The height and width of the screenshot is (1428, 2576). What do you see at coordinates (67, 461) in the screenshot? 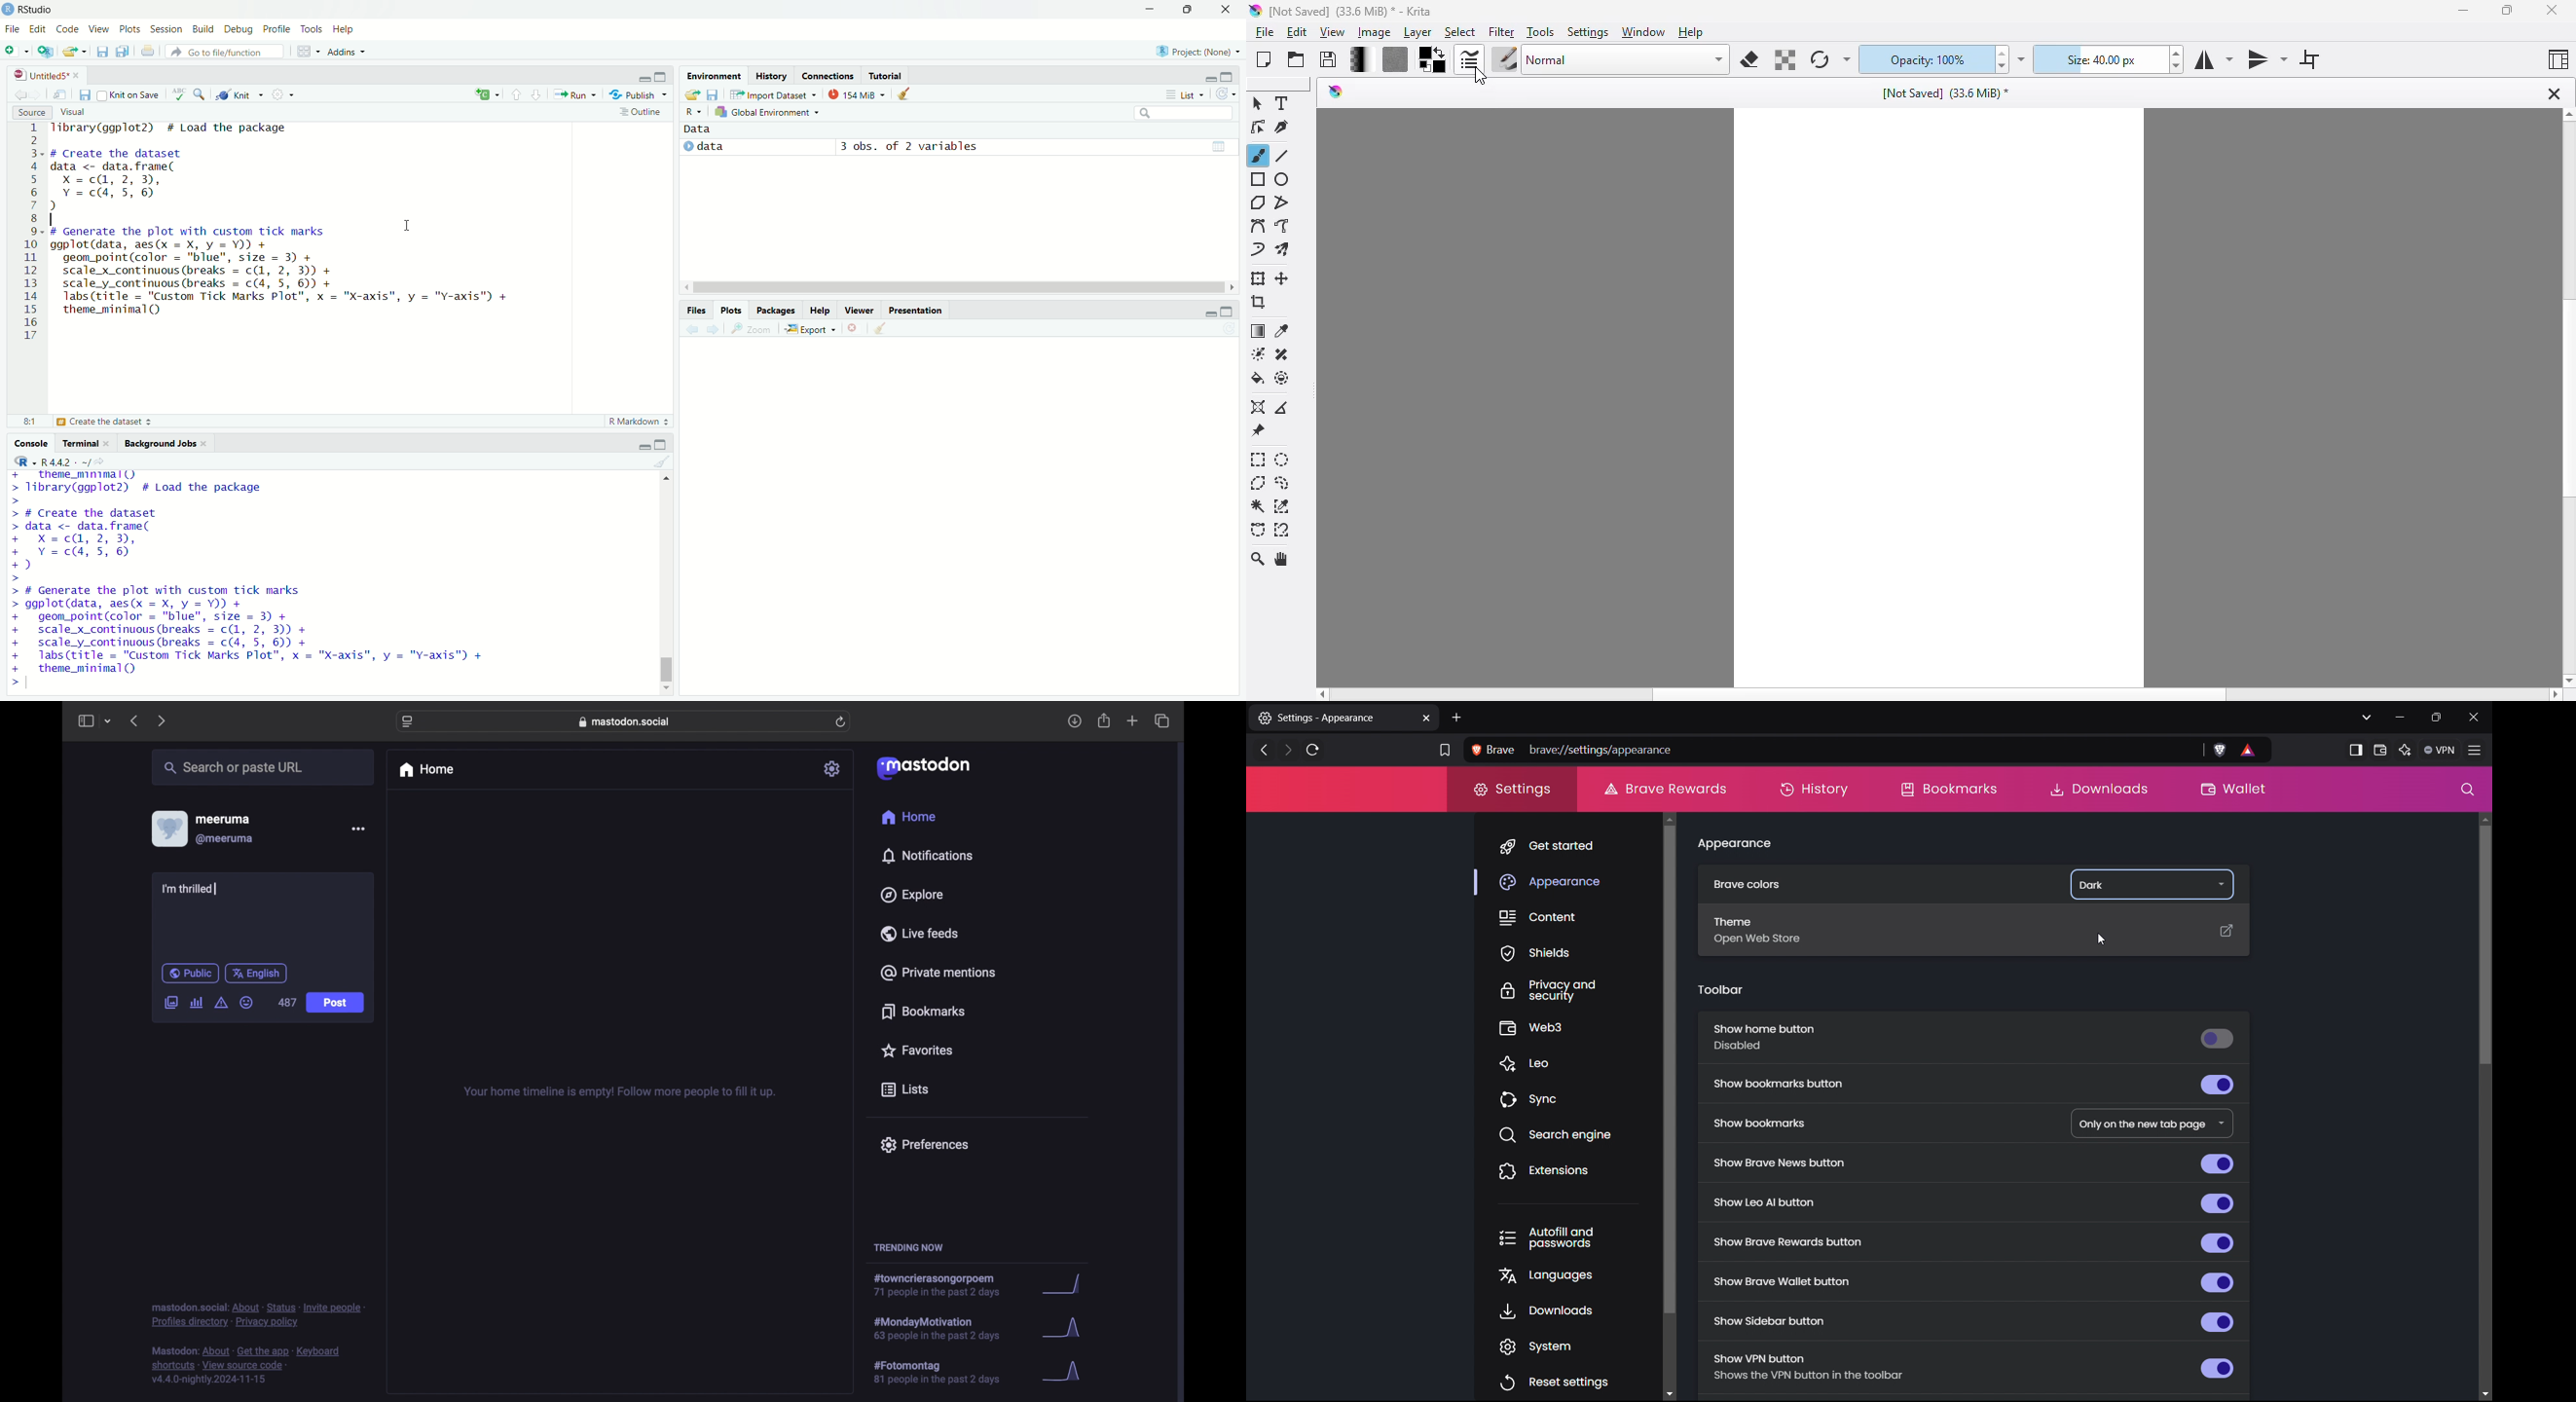
I see `R 4.4.2 . ~/` at bounding box center [67, 461].